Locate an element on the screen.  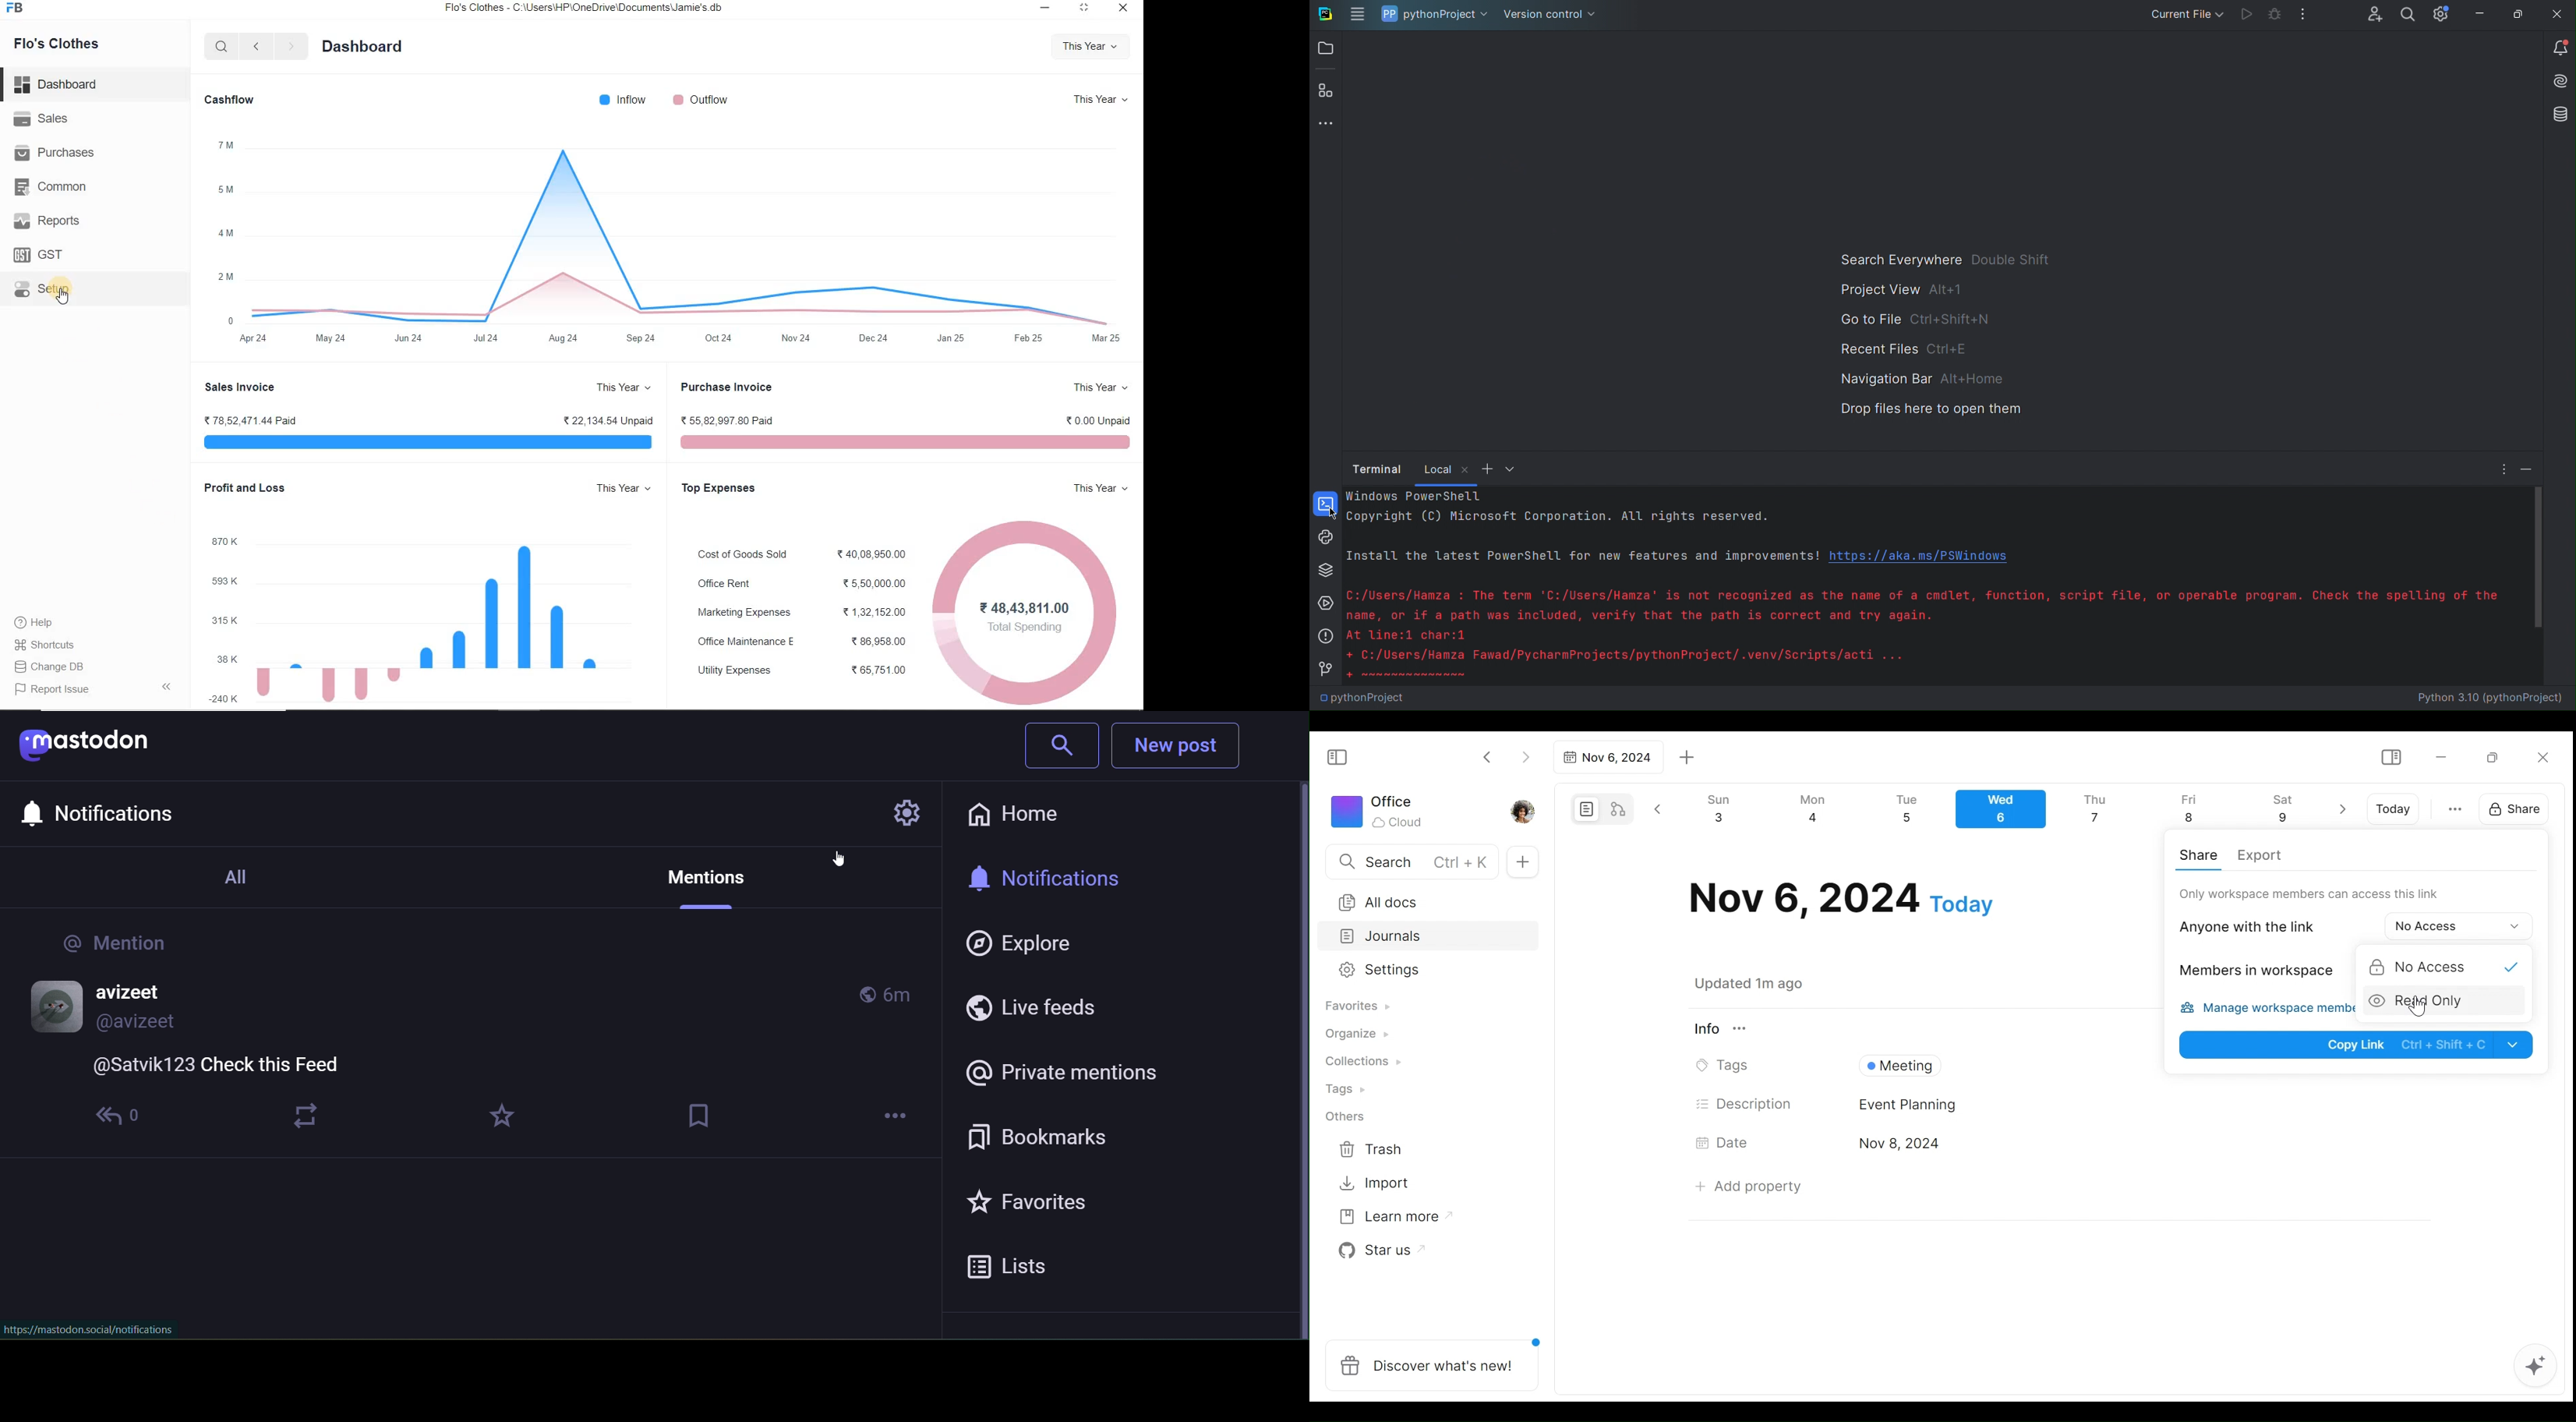
graph chart is located at coordinates (678, 234).